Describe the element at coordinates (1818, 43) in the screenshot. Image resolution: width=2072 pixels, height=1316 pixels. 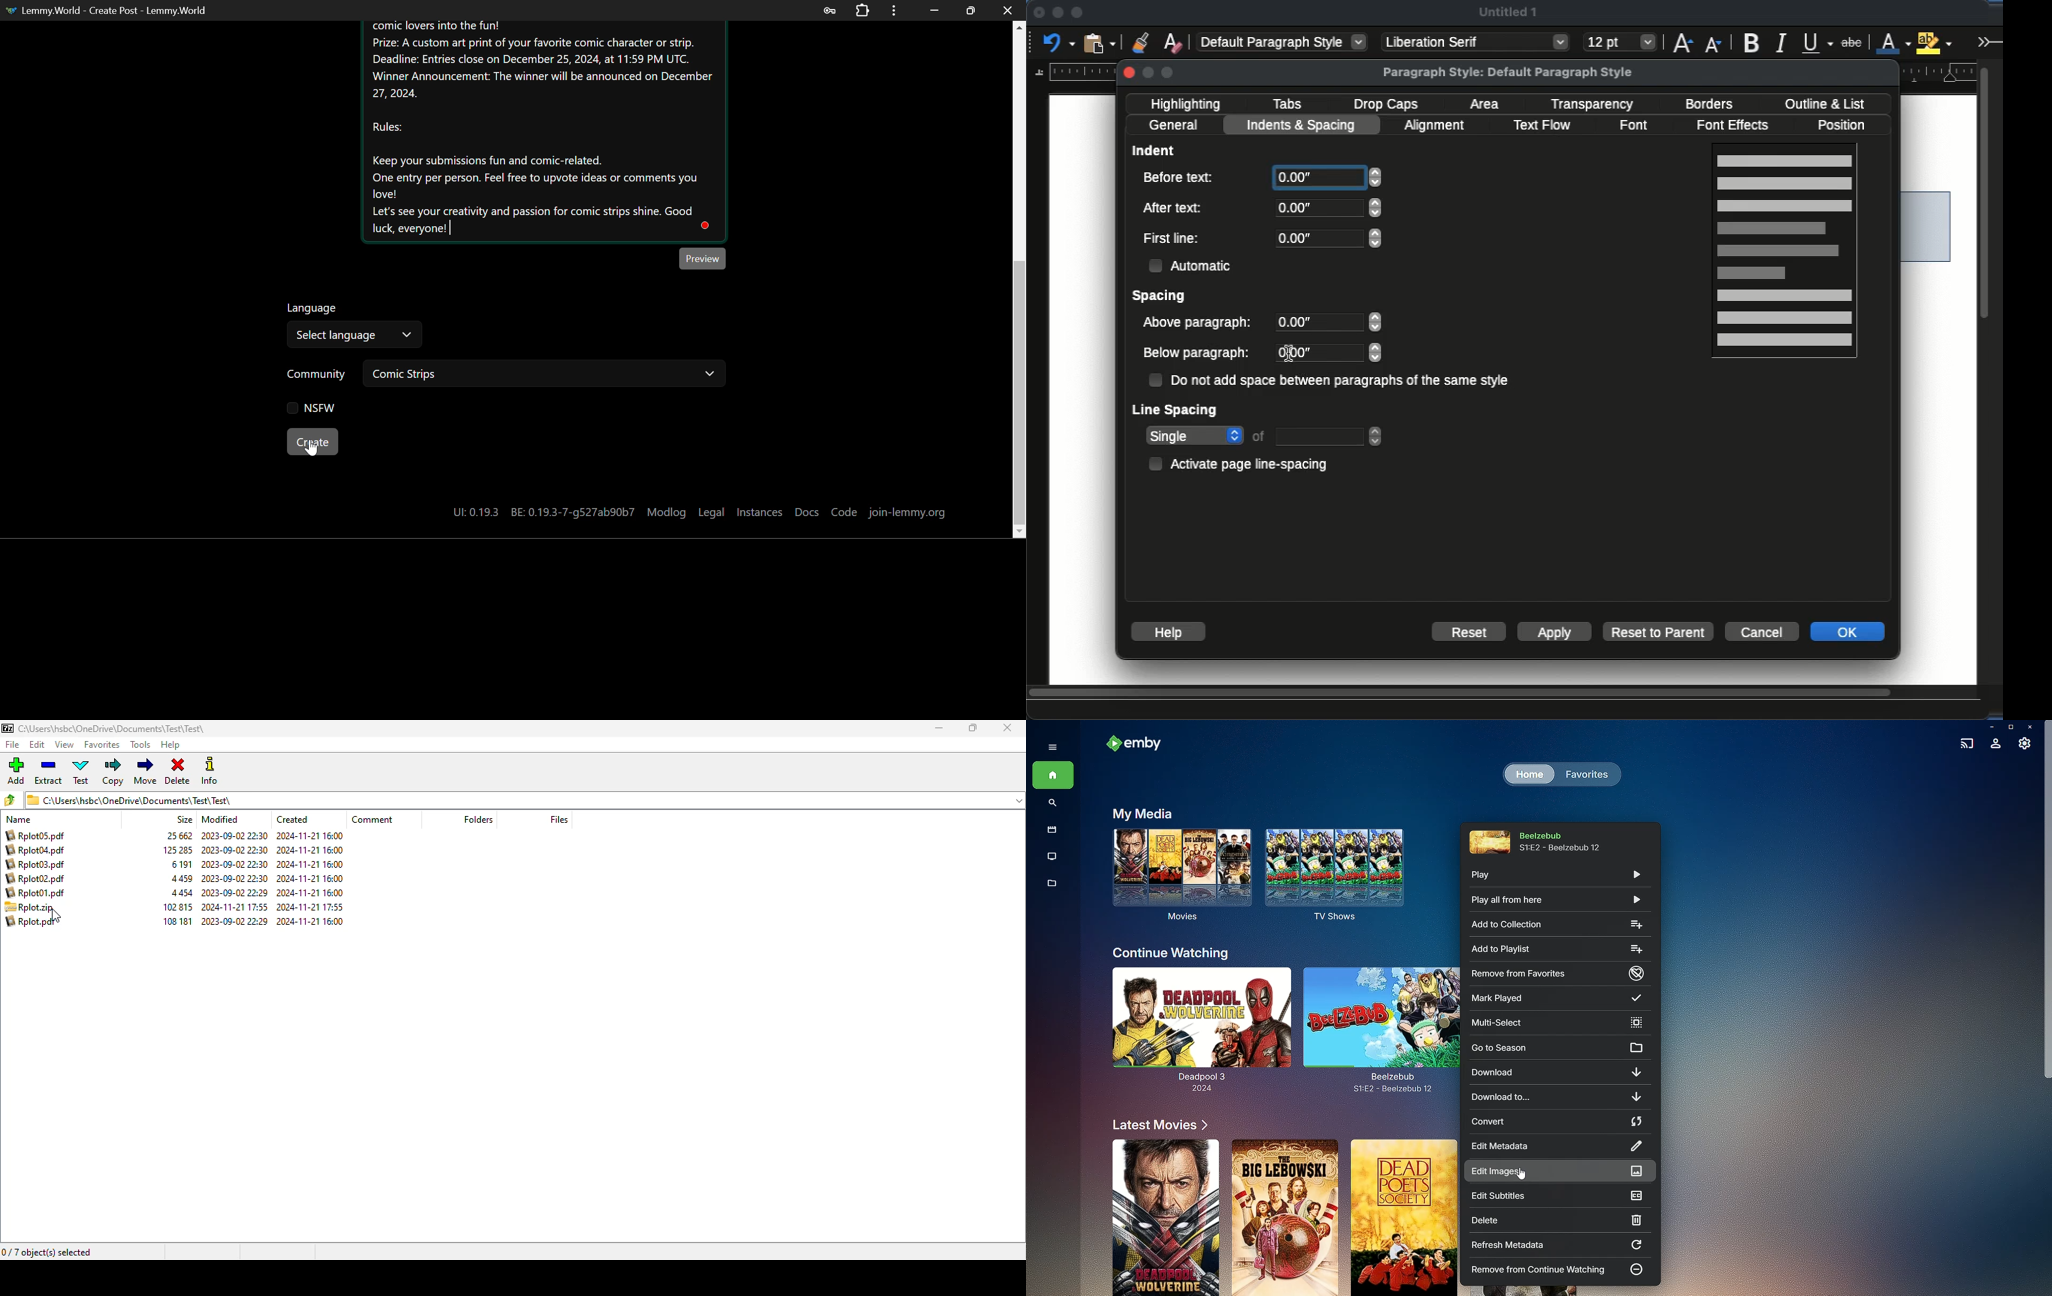
I see `underline ` at that location.